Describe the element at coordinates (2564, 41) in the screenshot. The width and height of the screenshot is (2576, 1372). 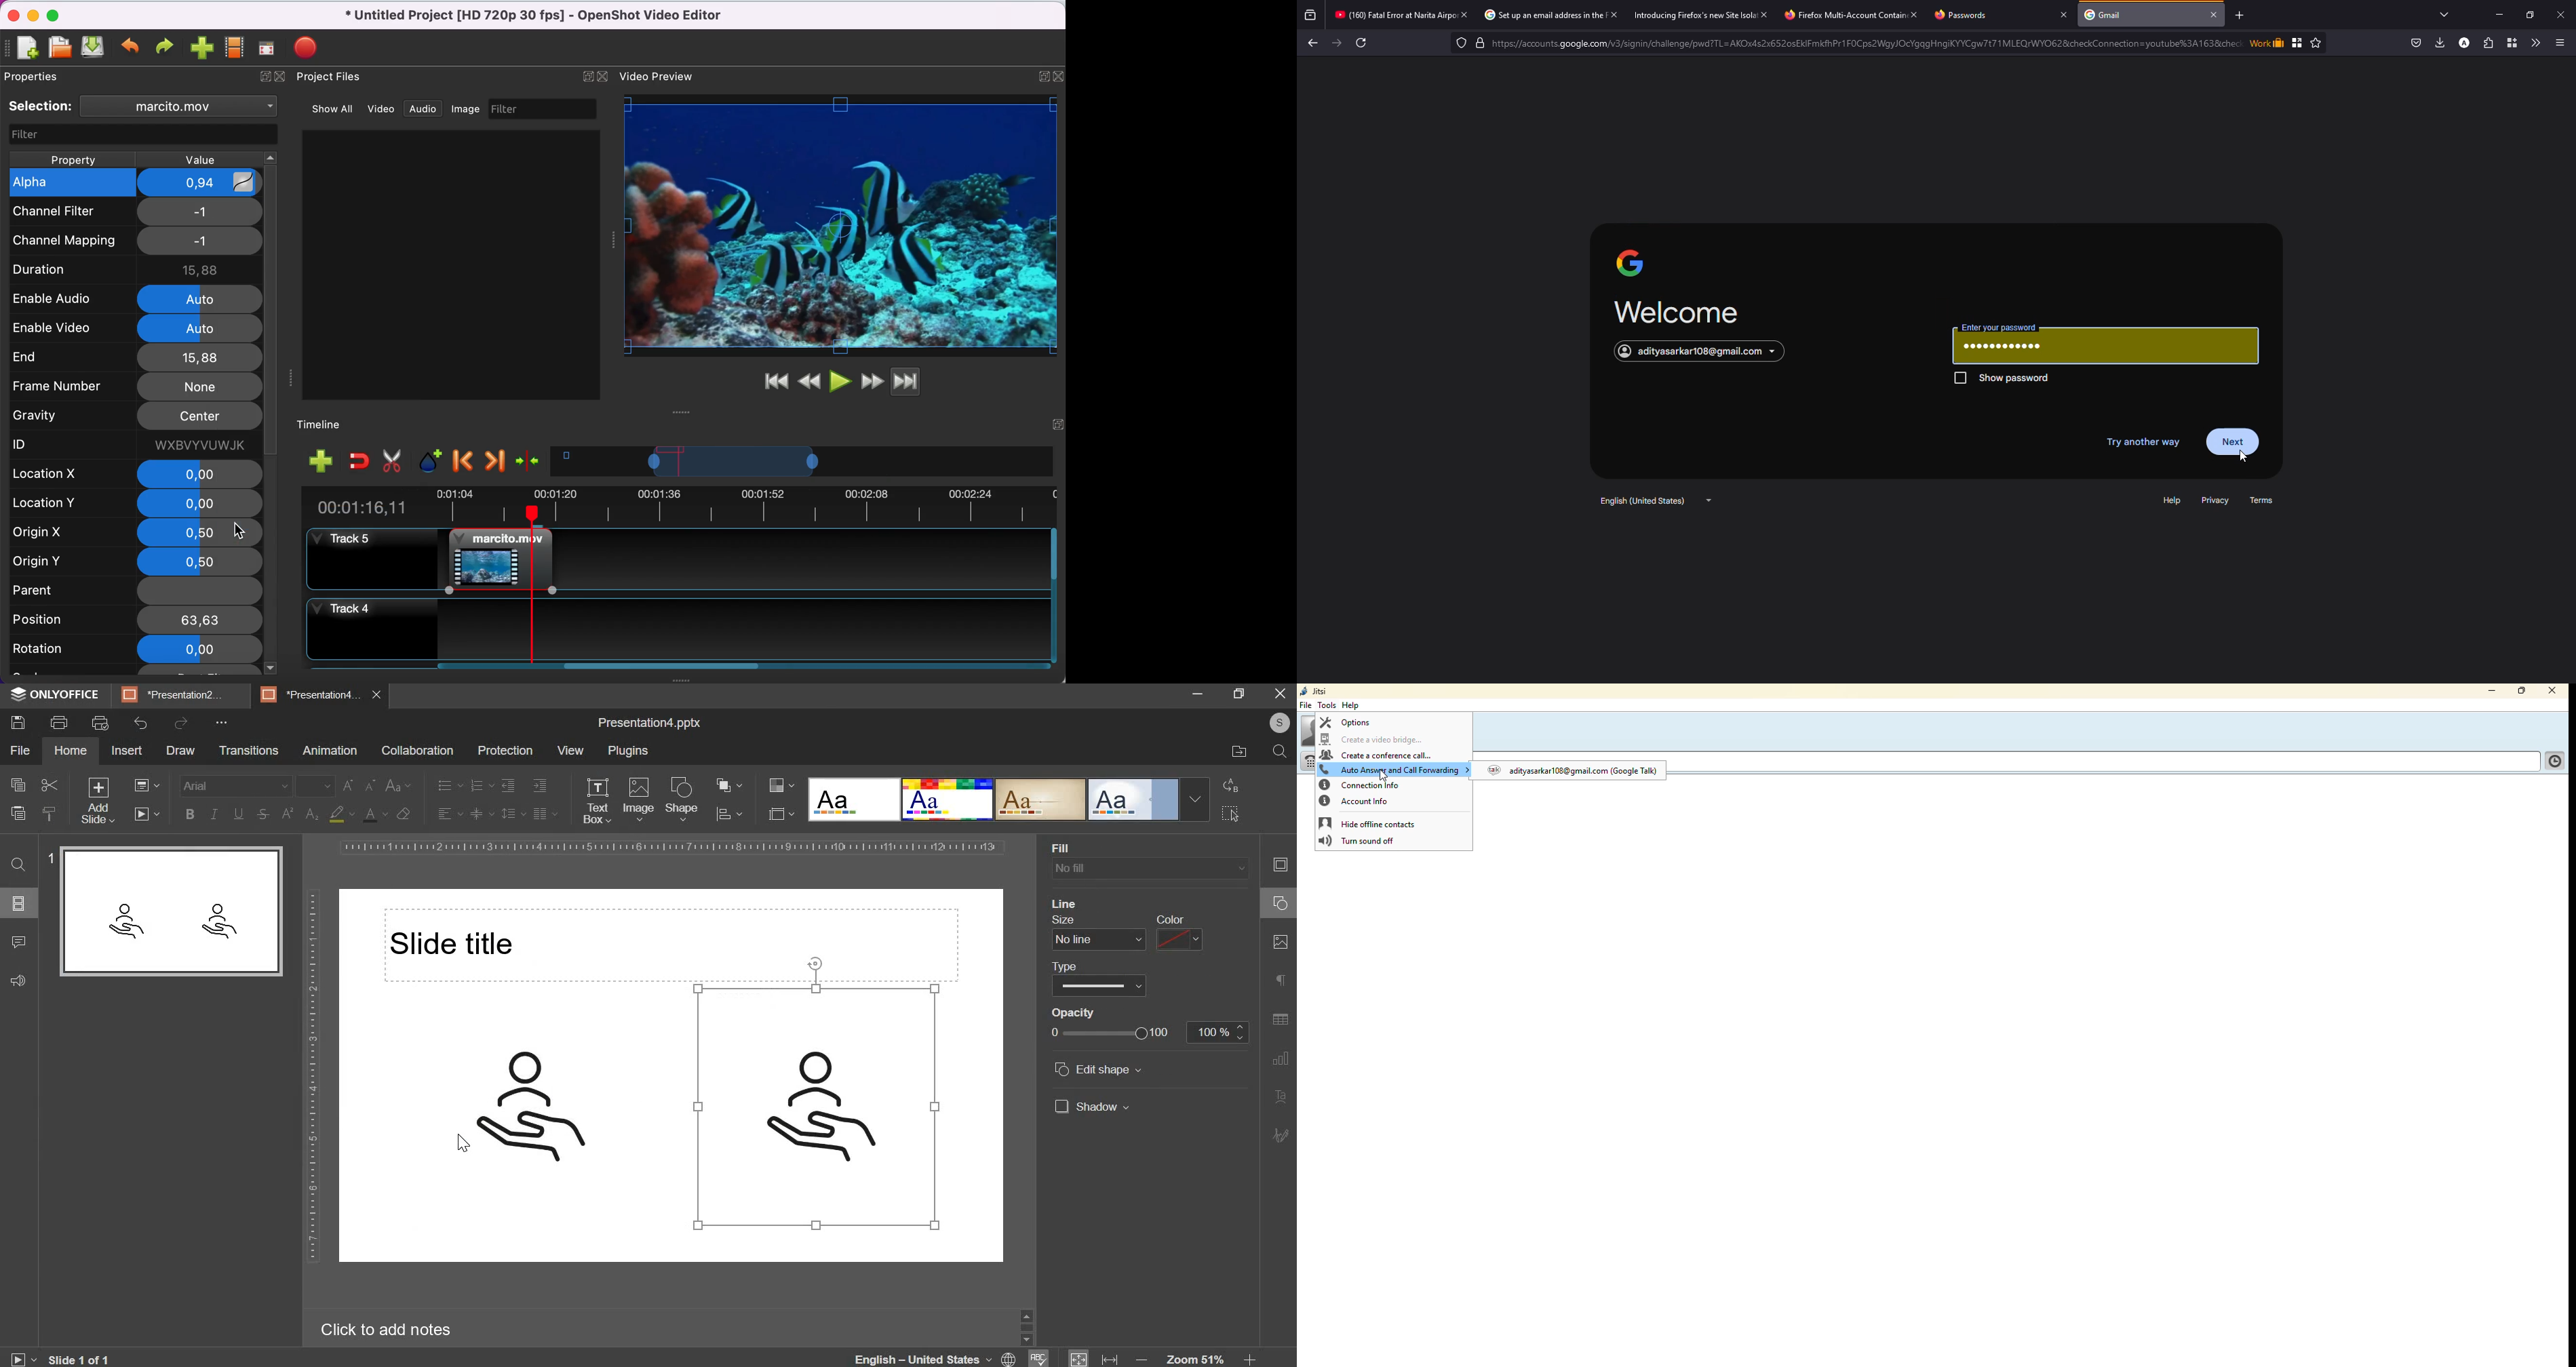
I see `More options` at that location.